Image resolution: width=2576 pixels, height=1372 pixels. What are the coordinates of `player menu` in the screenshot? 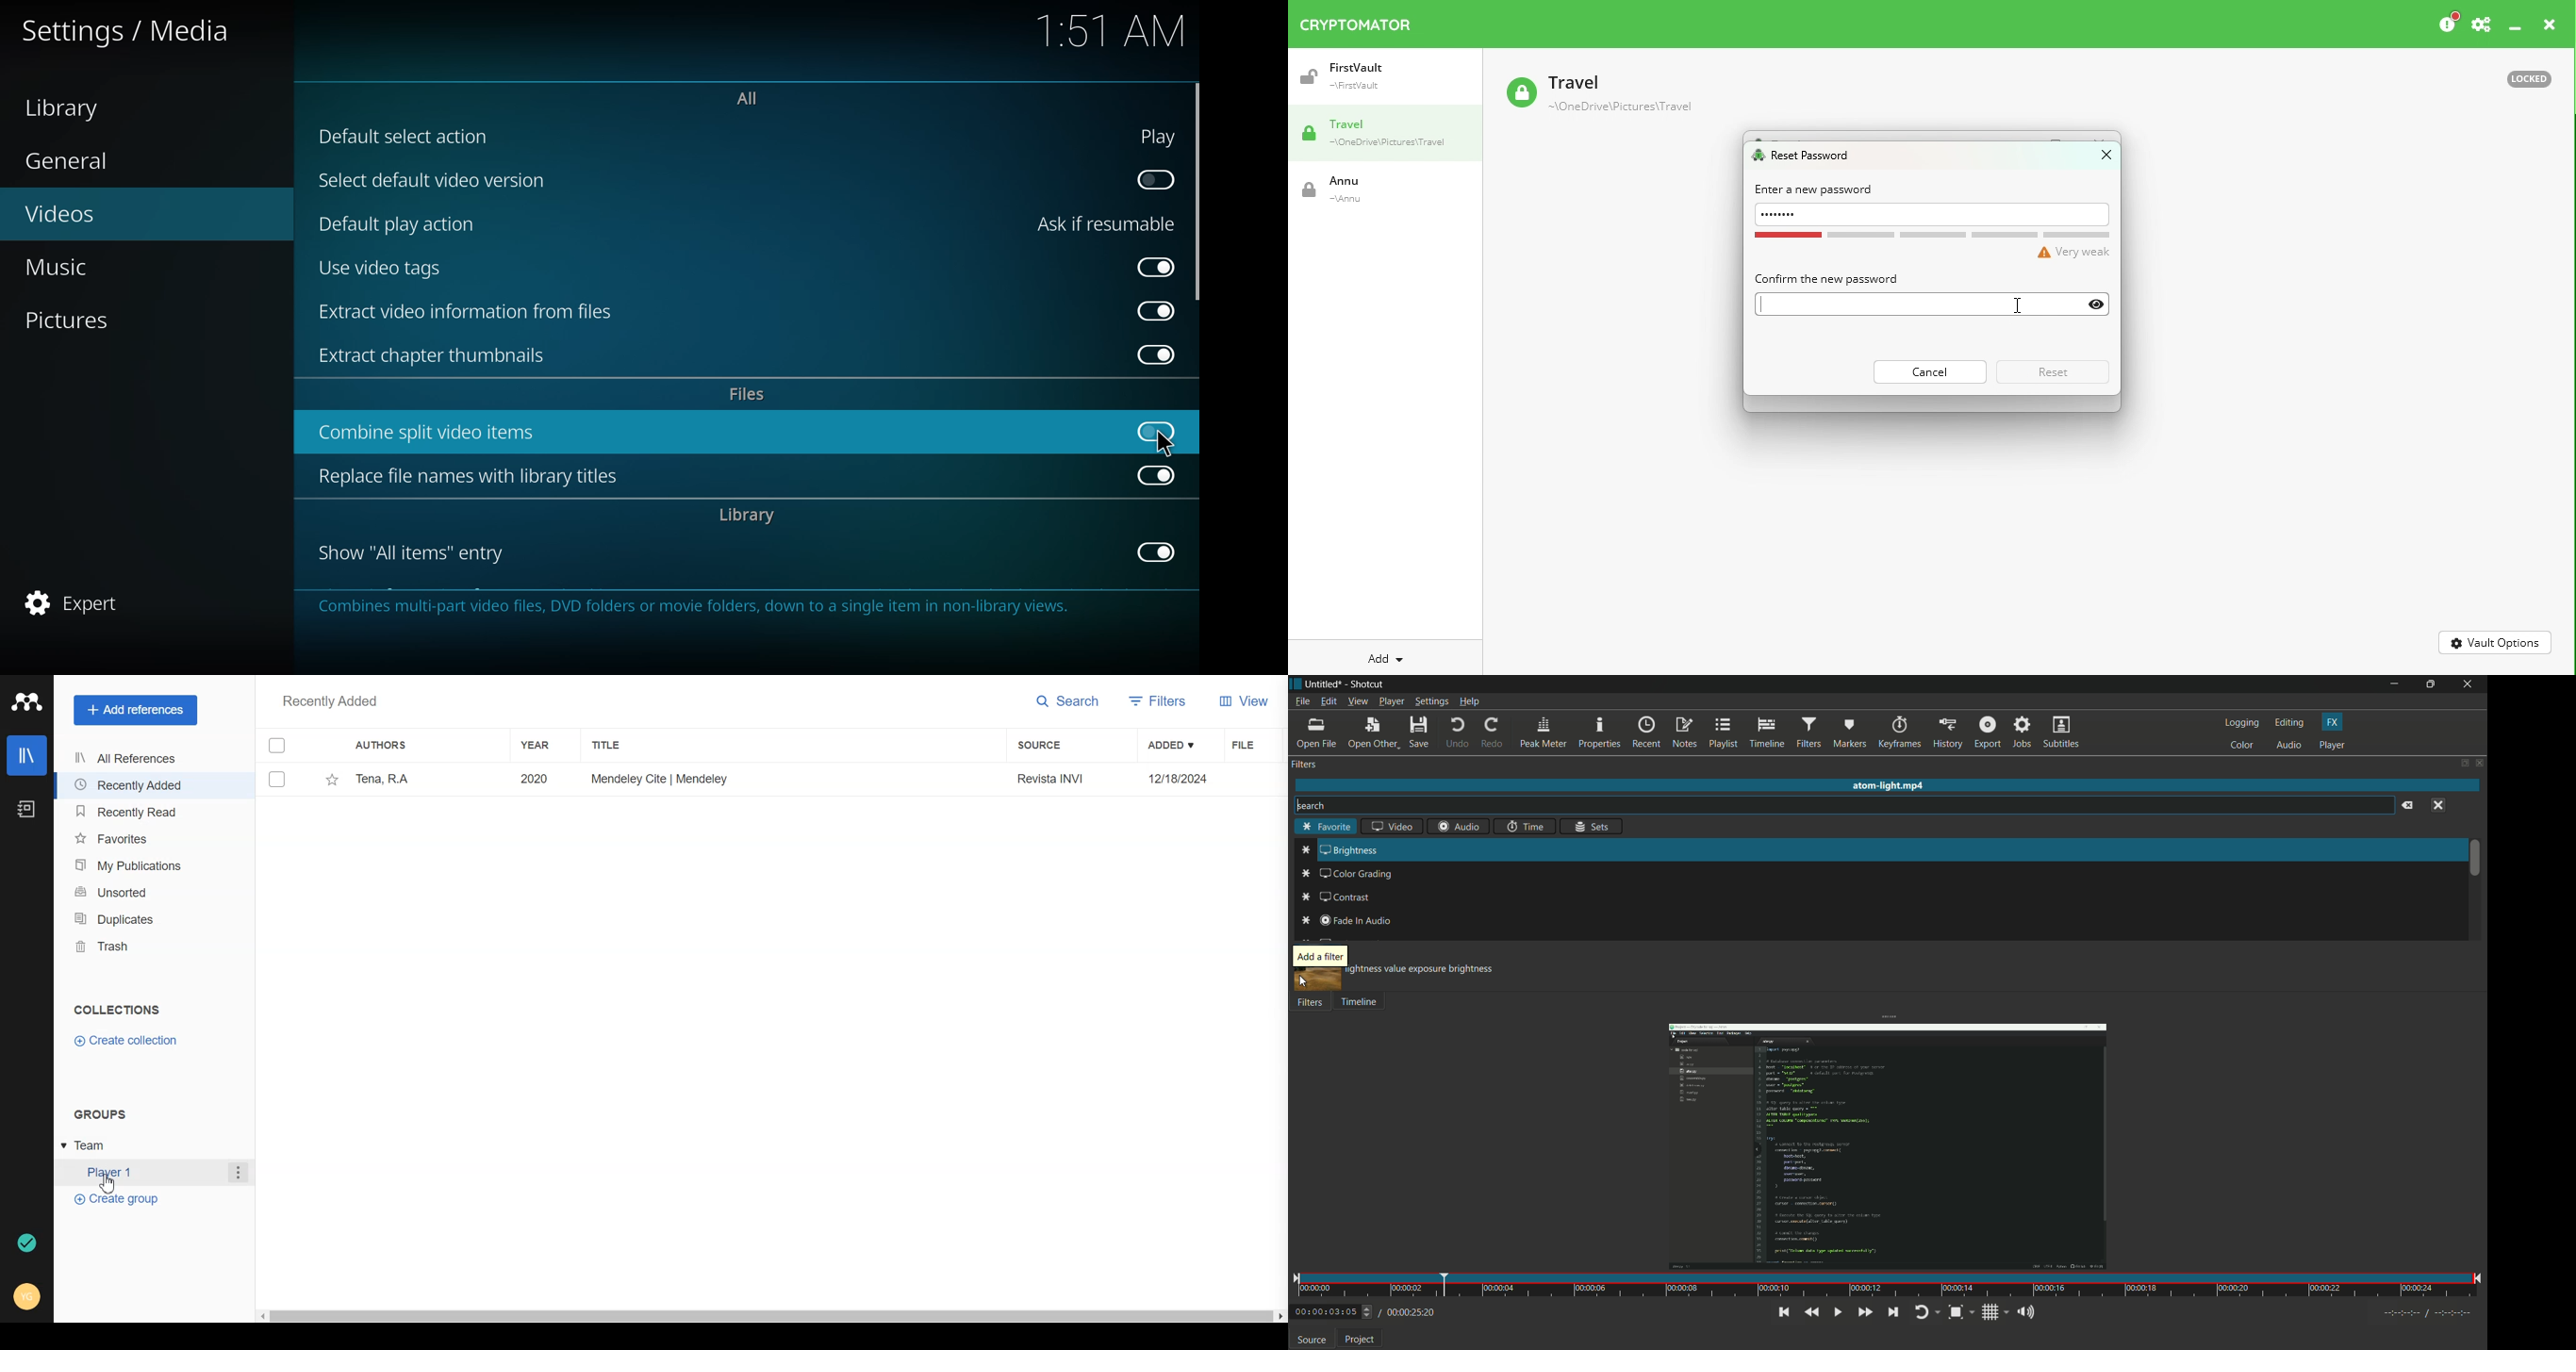 It's located at (1392, 702).